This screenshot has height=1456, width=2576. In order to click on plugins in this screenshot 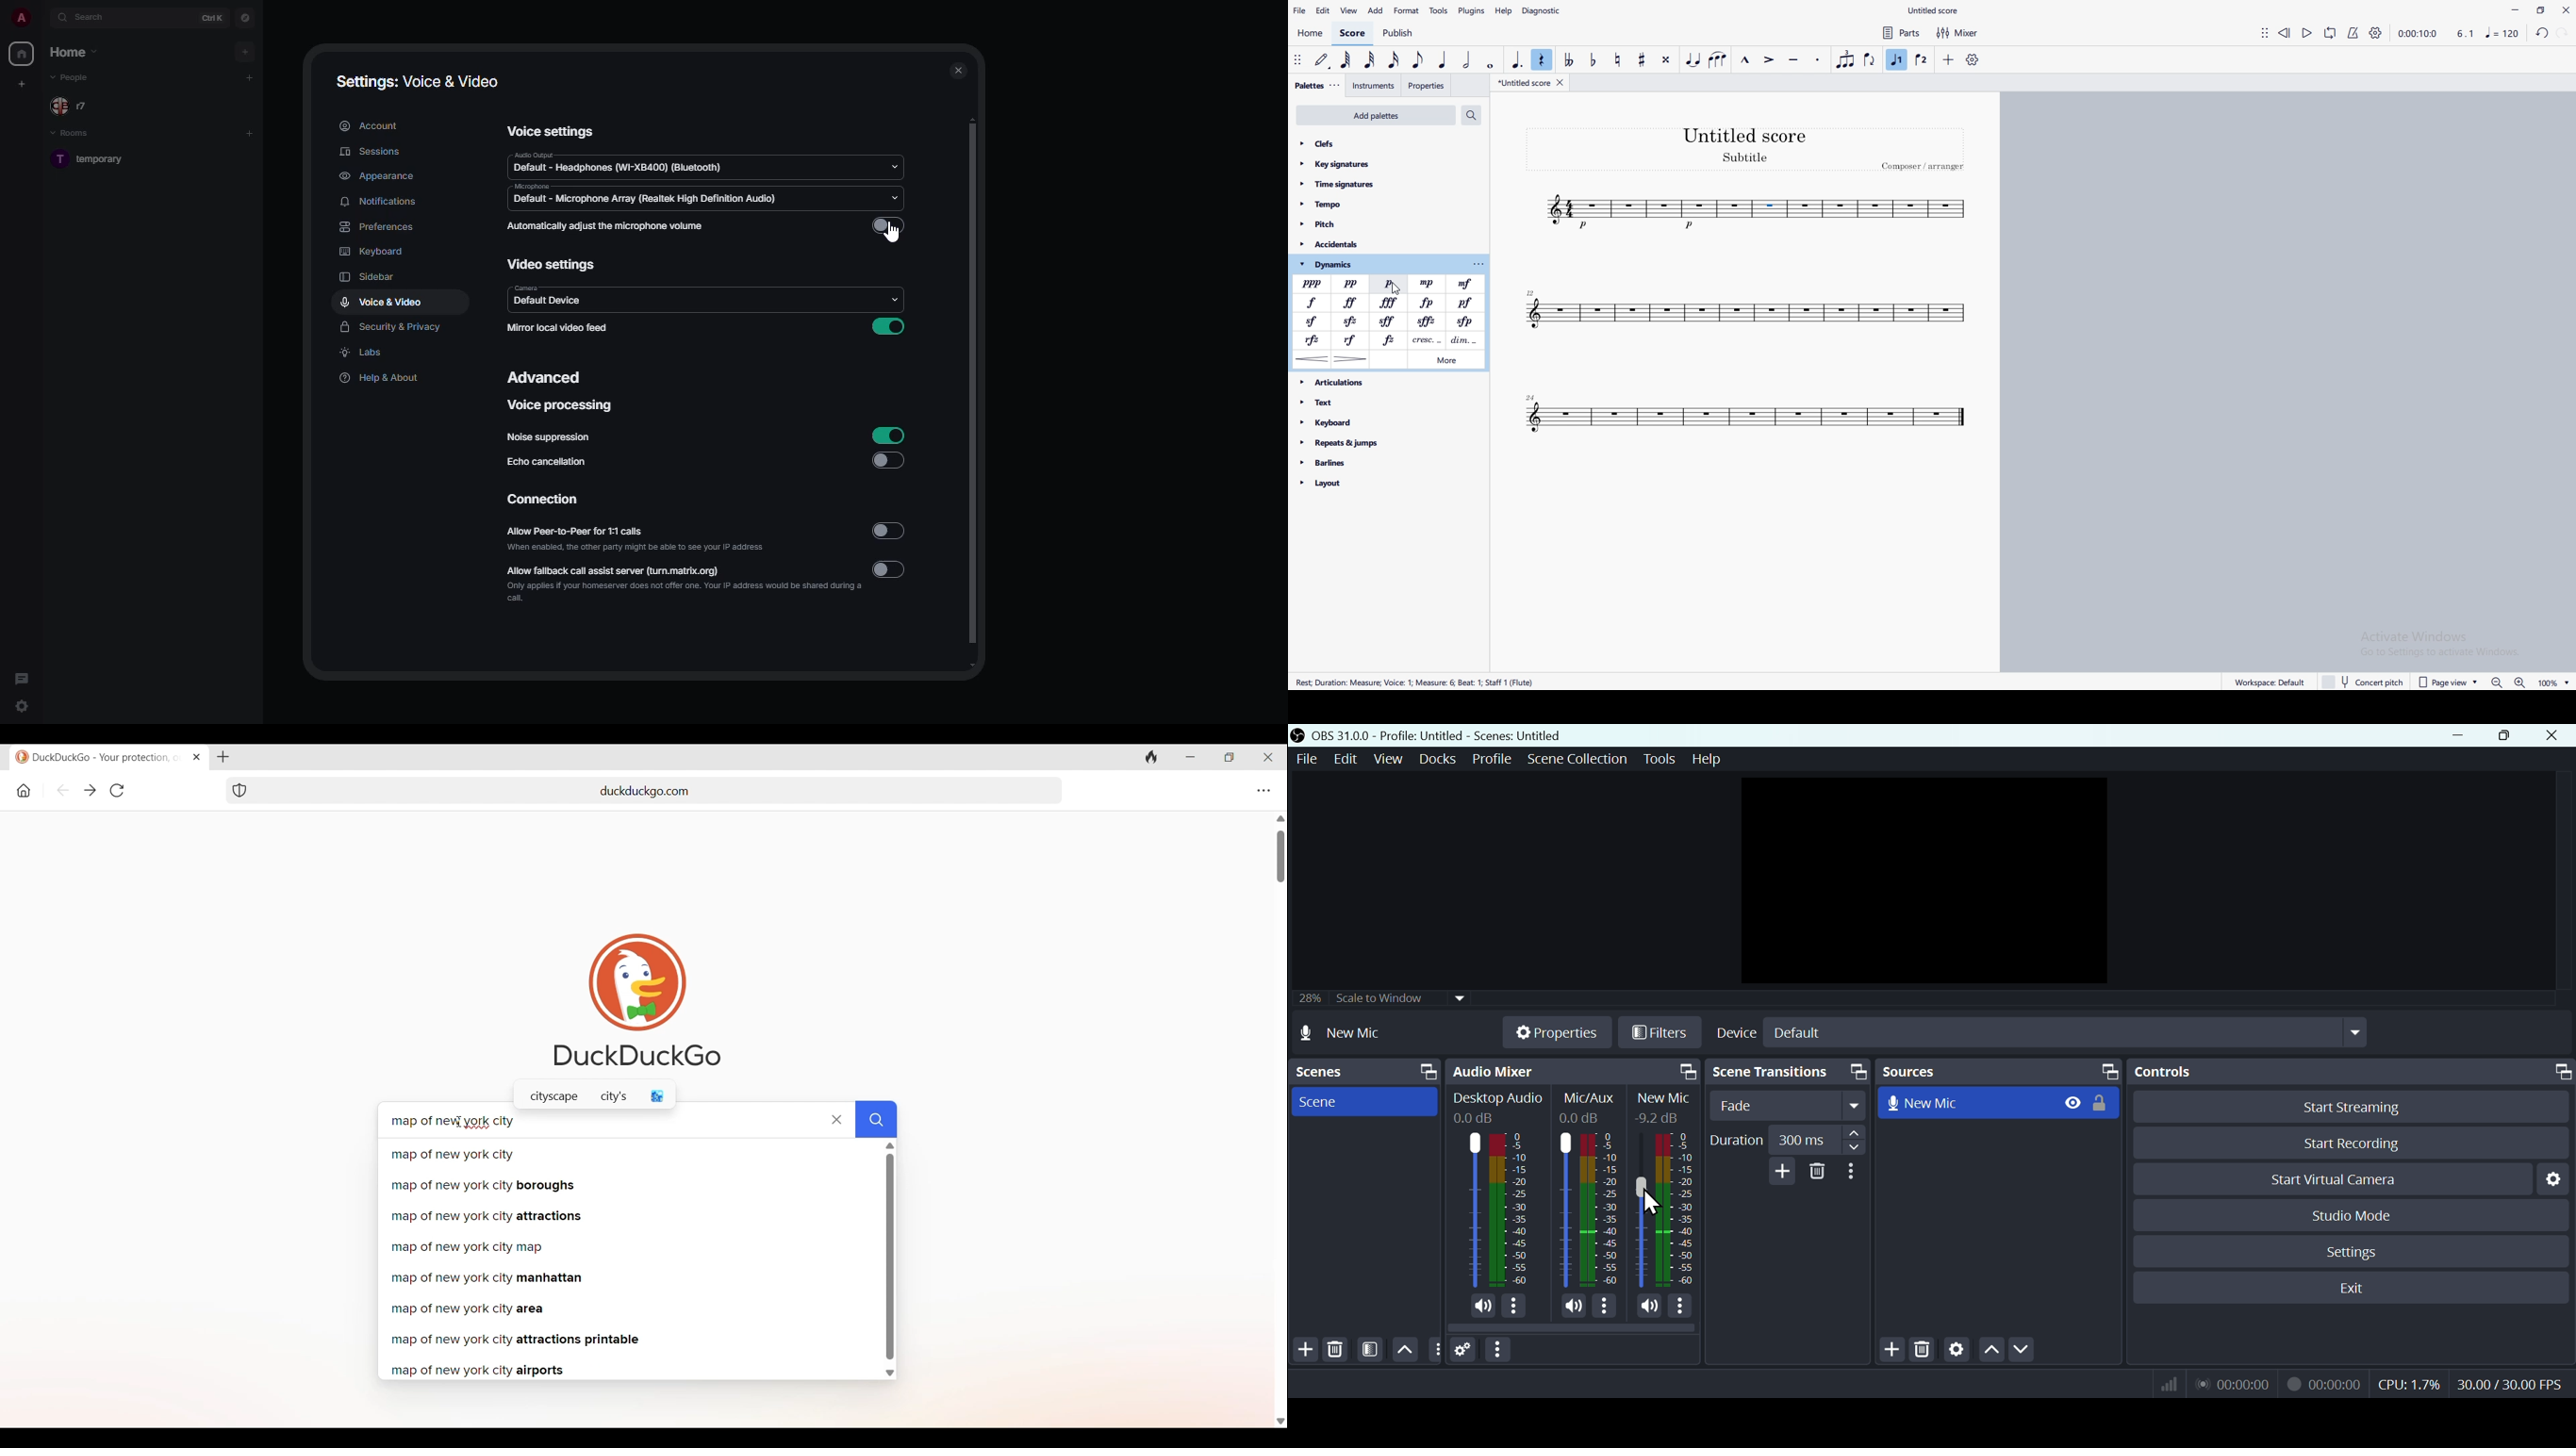, I will do `click(1471, 10)`.